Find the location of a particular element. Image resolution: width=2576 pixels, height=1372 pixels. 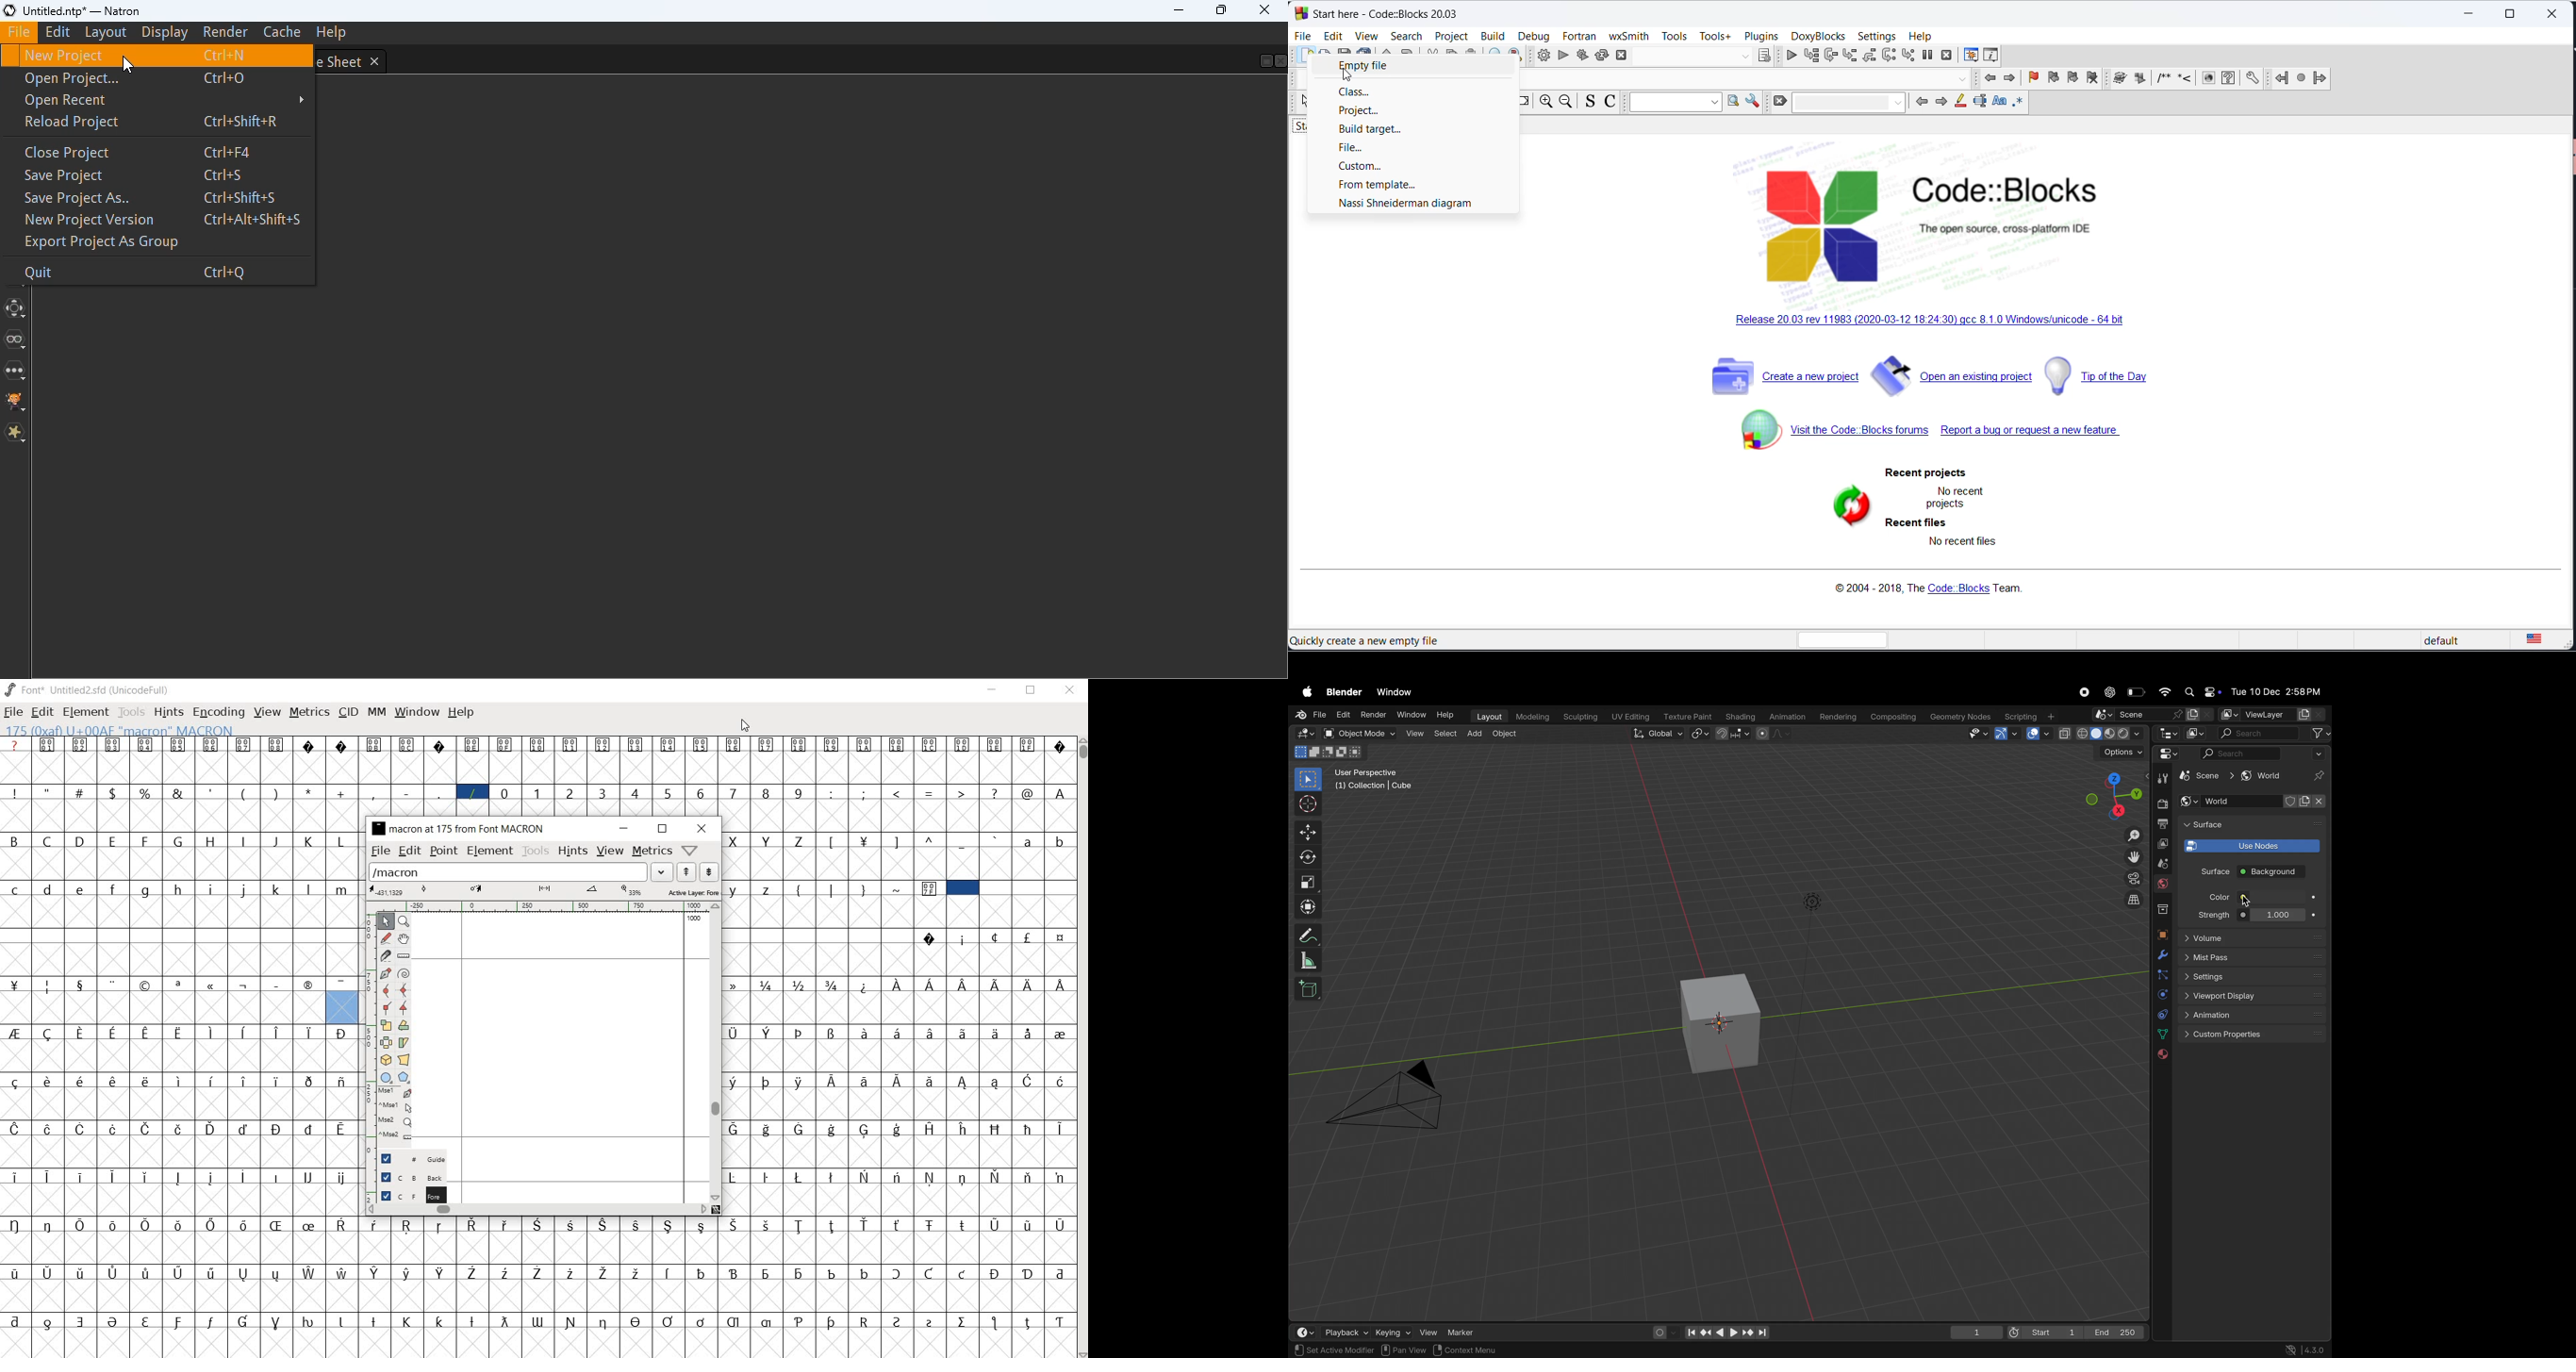

Apple widgets is located at coordinates (2202, 691).